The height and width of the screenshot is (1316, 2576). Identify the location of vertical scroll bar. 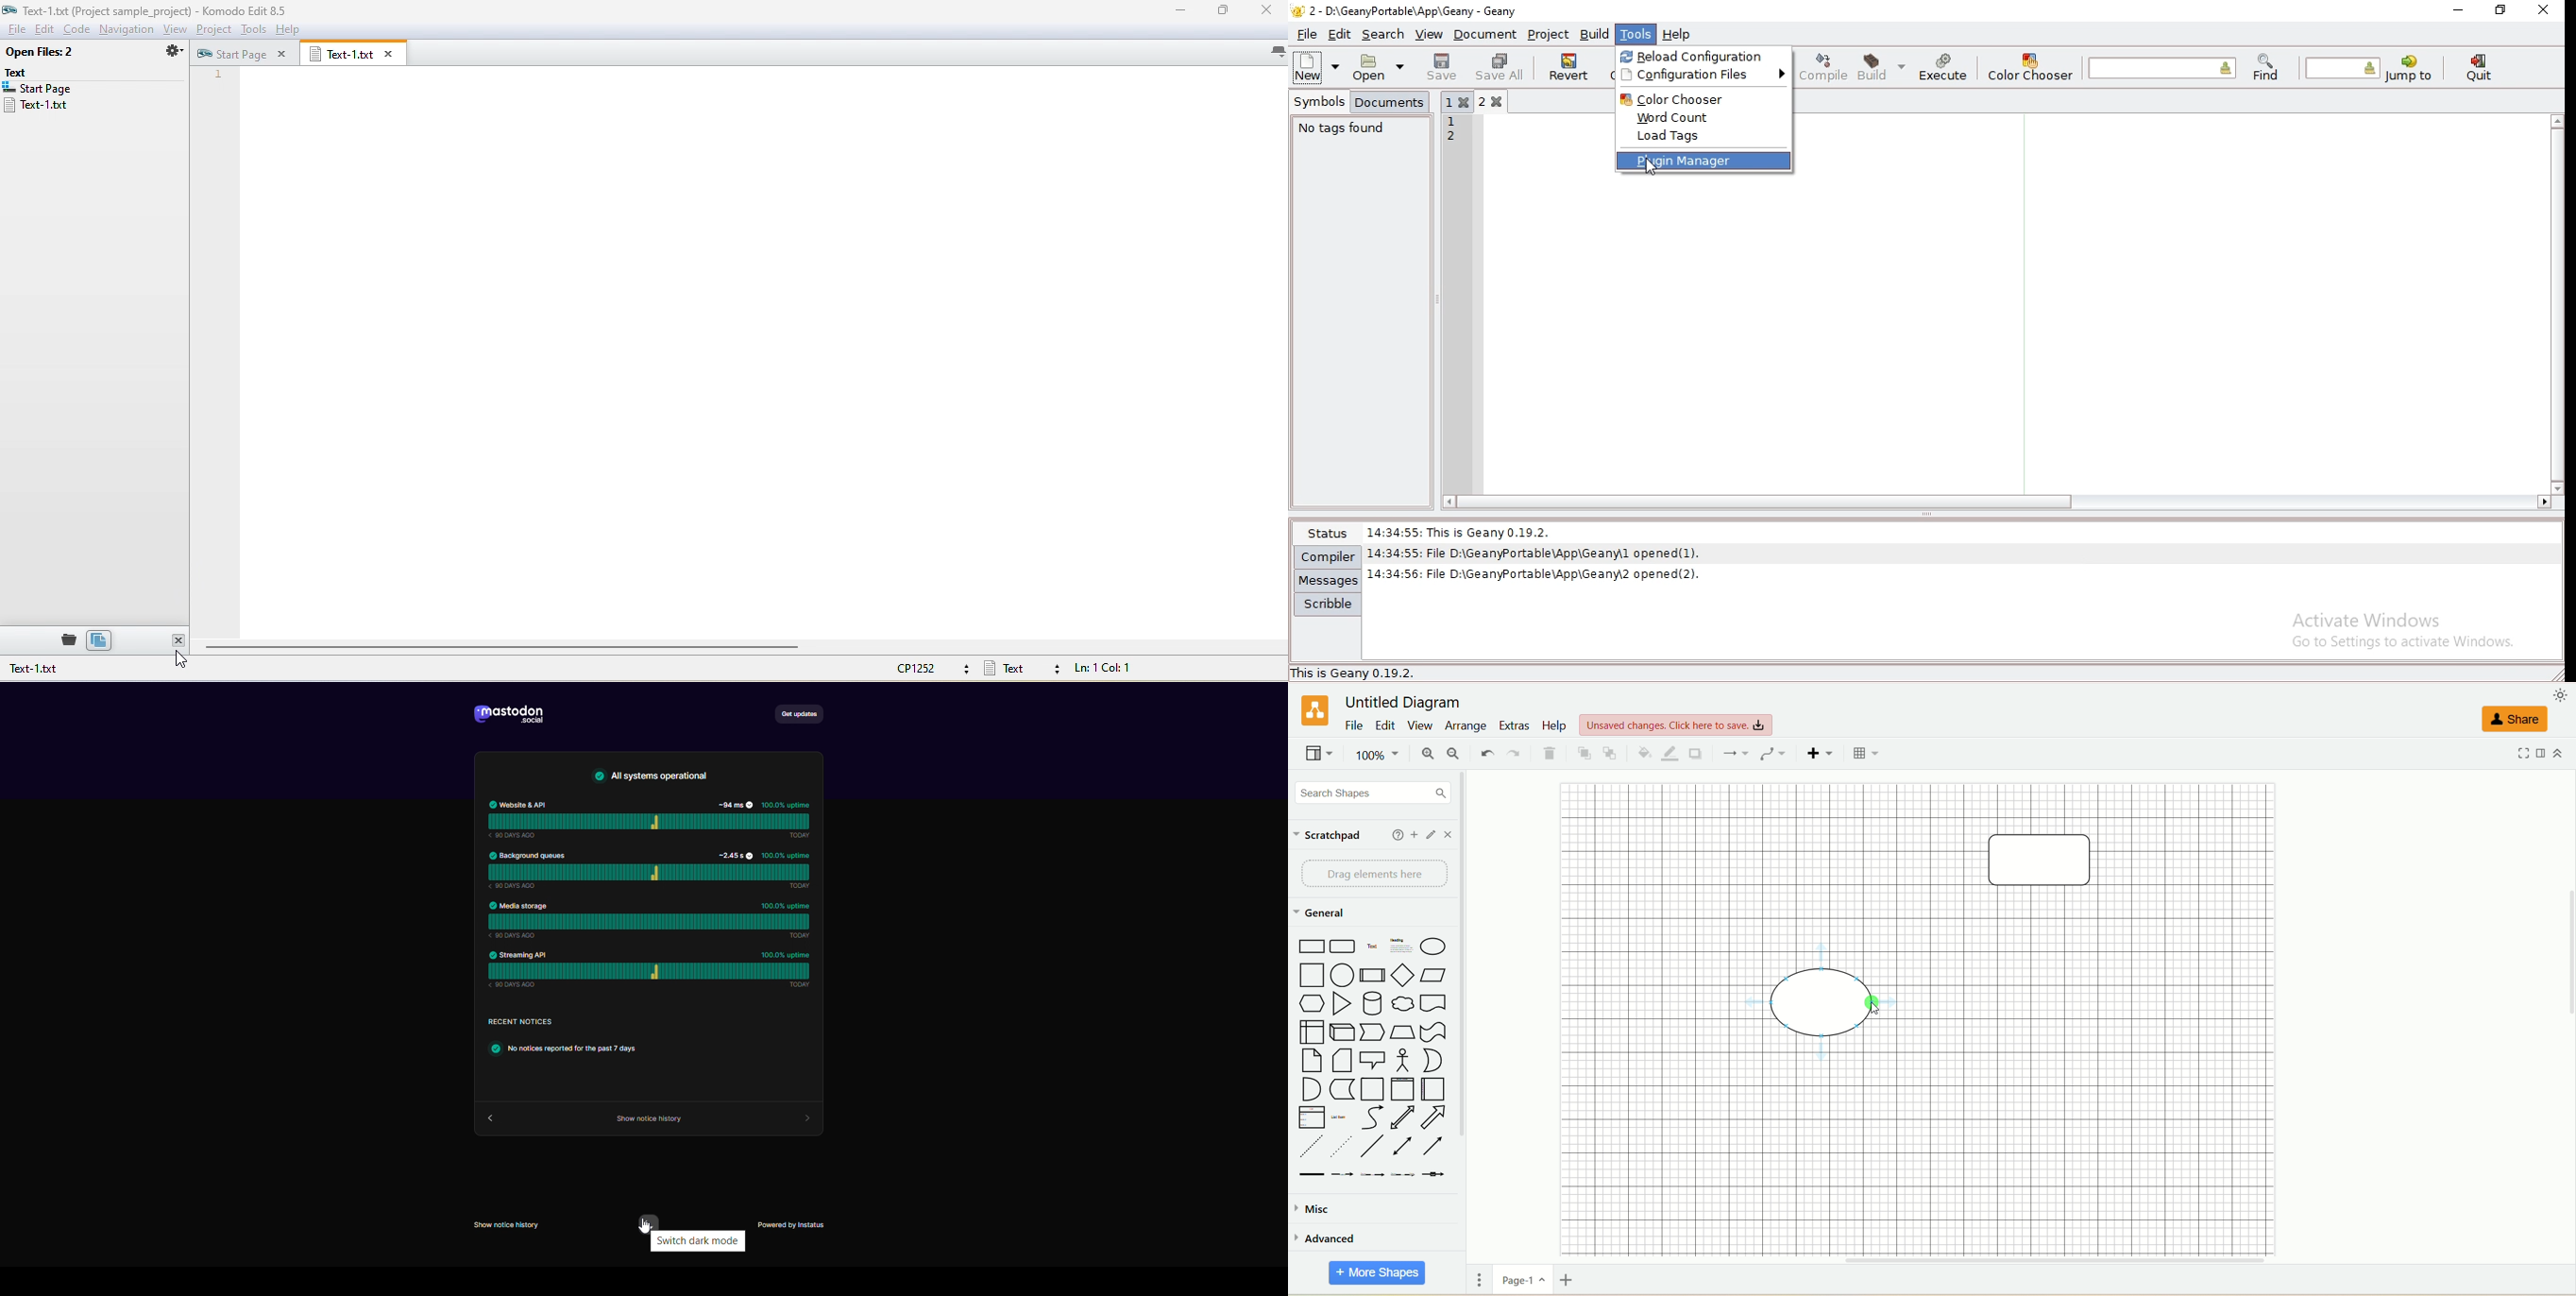
(1467, 1011).